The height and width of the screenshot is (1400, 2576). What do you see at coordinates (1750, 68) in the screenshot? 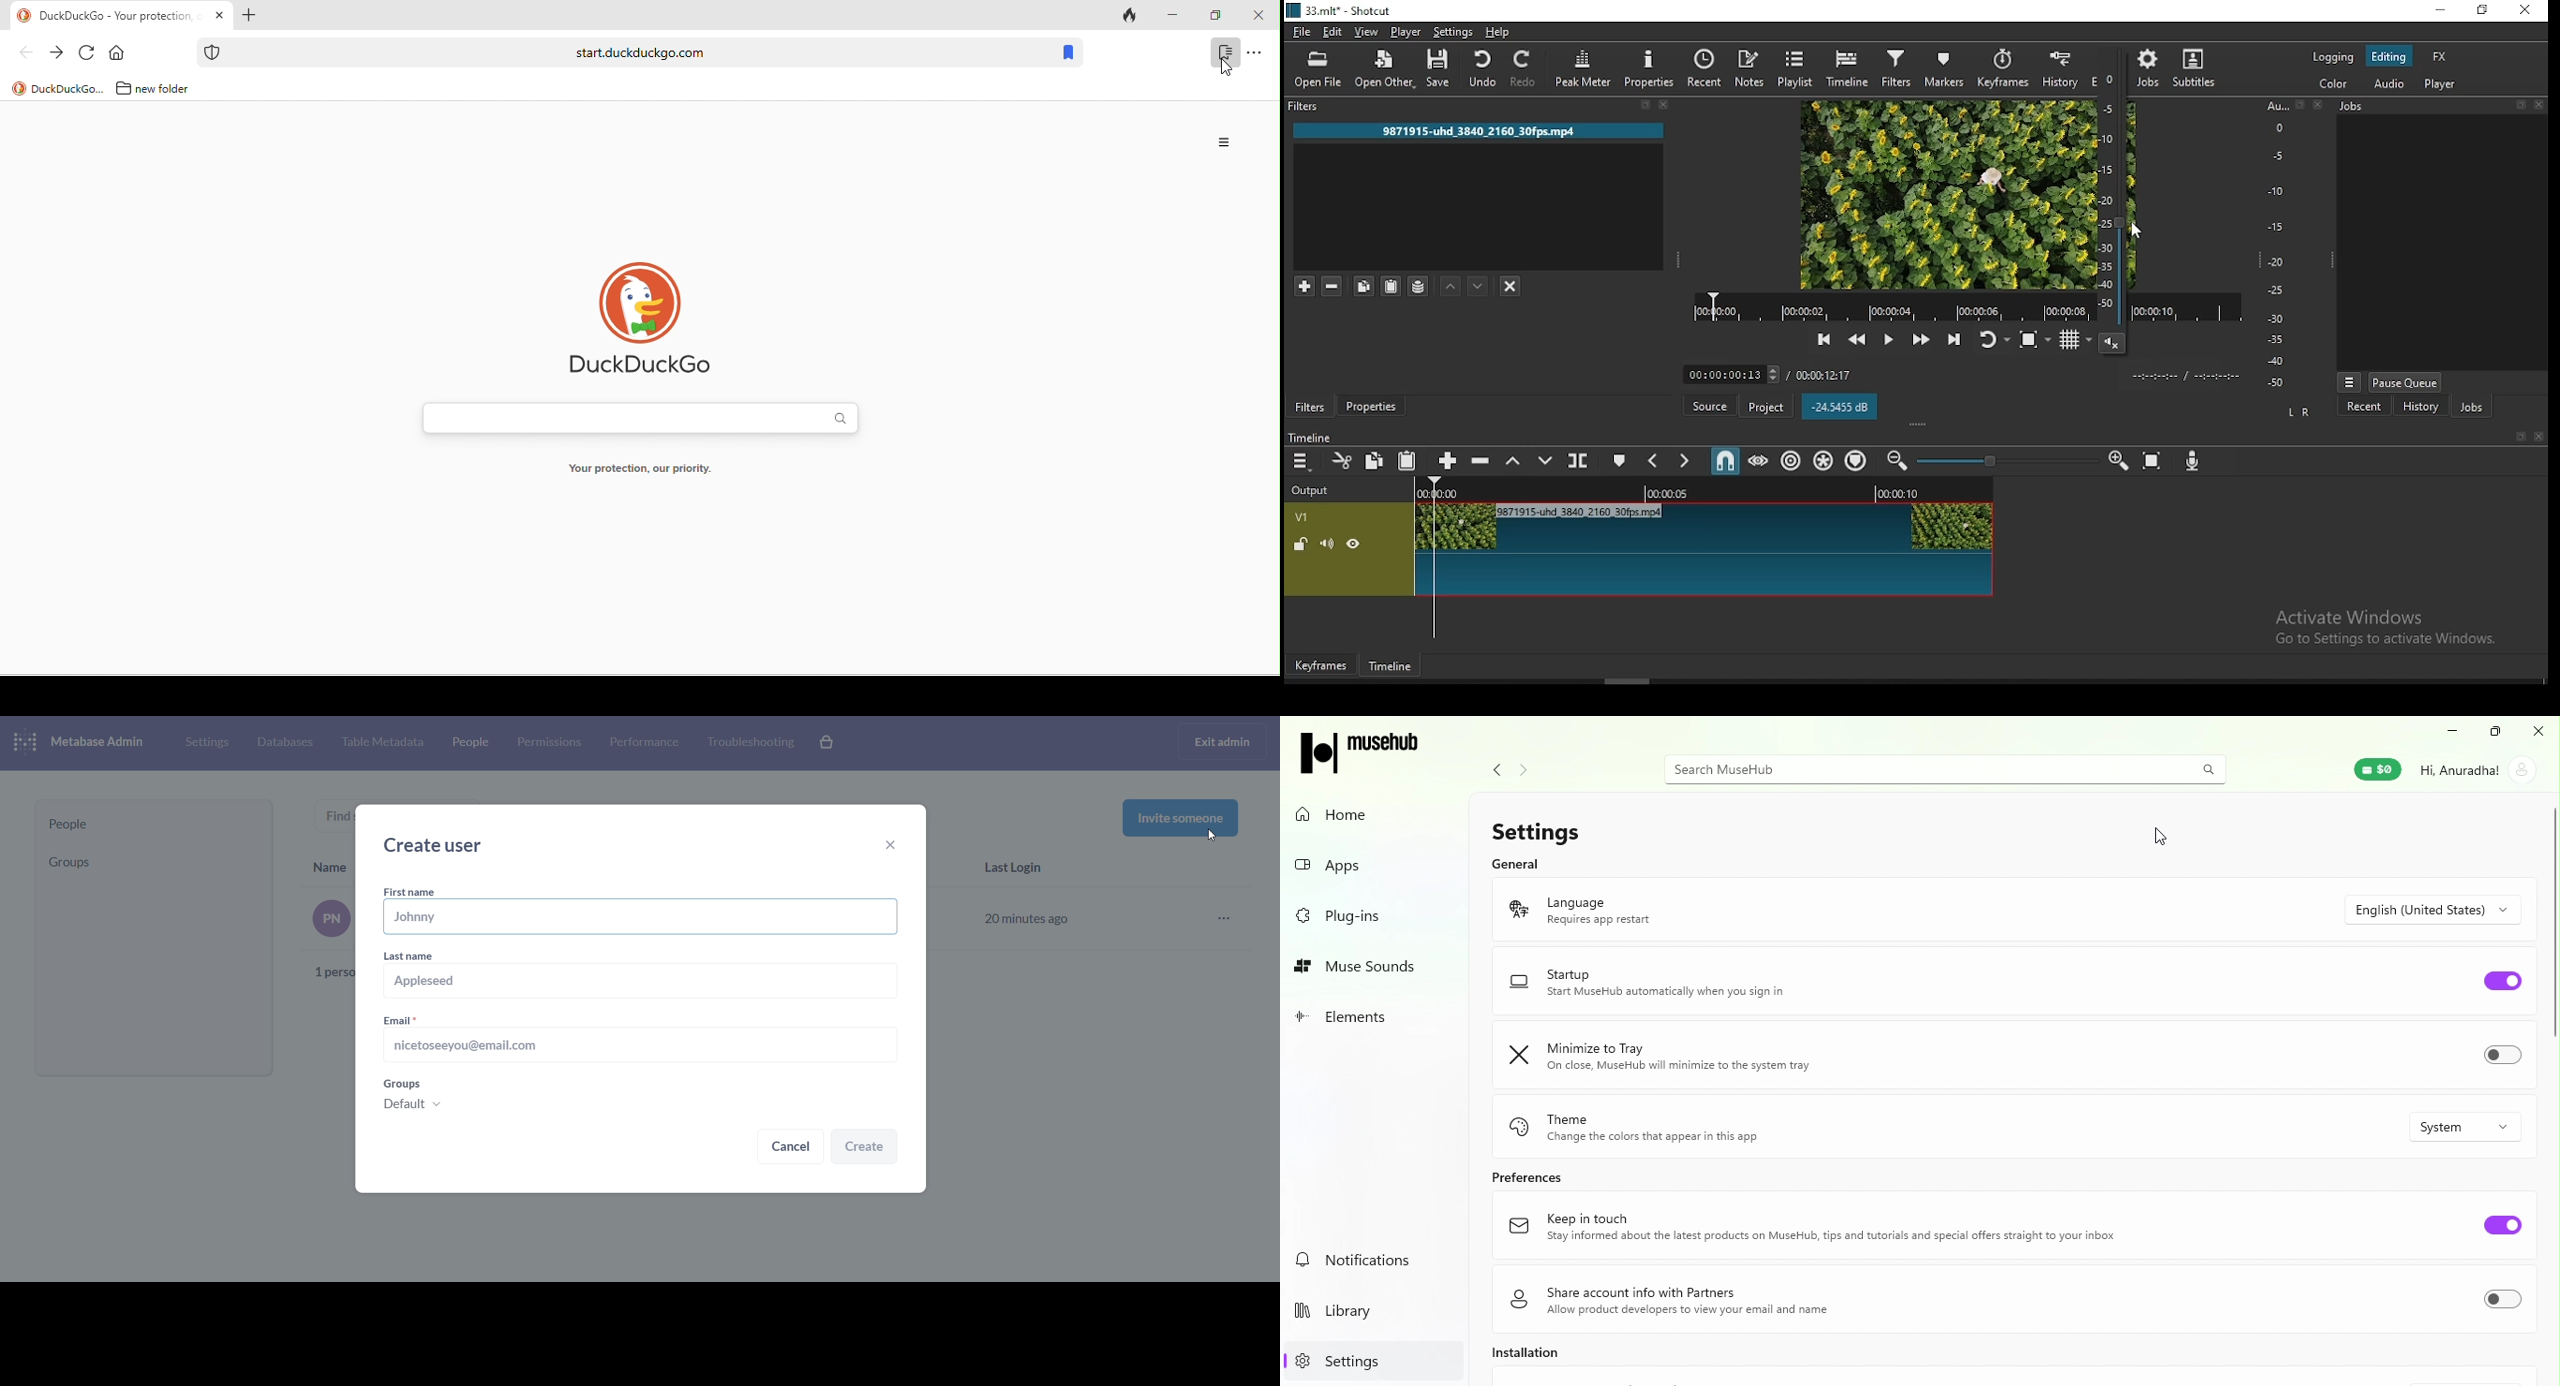
I see `notes` at bounding box center [1750, 68].